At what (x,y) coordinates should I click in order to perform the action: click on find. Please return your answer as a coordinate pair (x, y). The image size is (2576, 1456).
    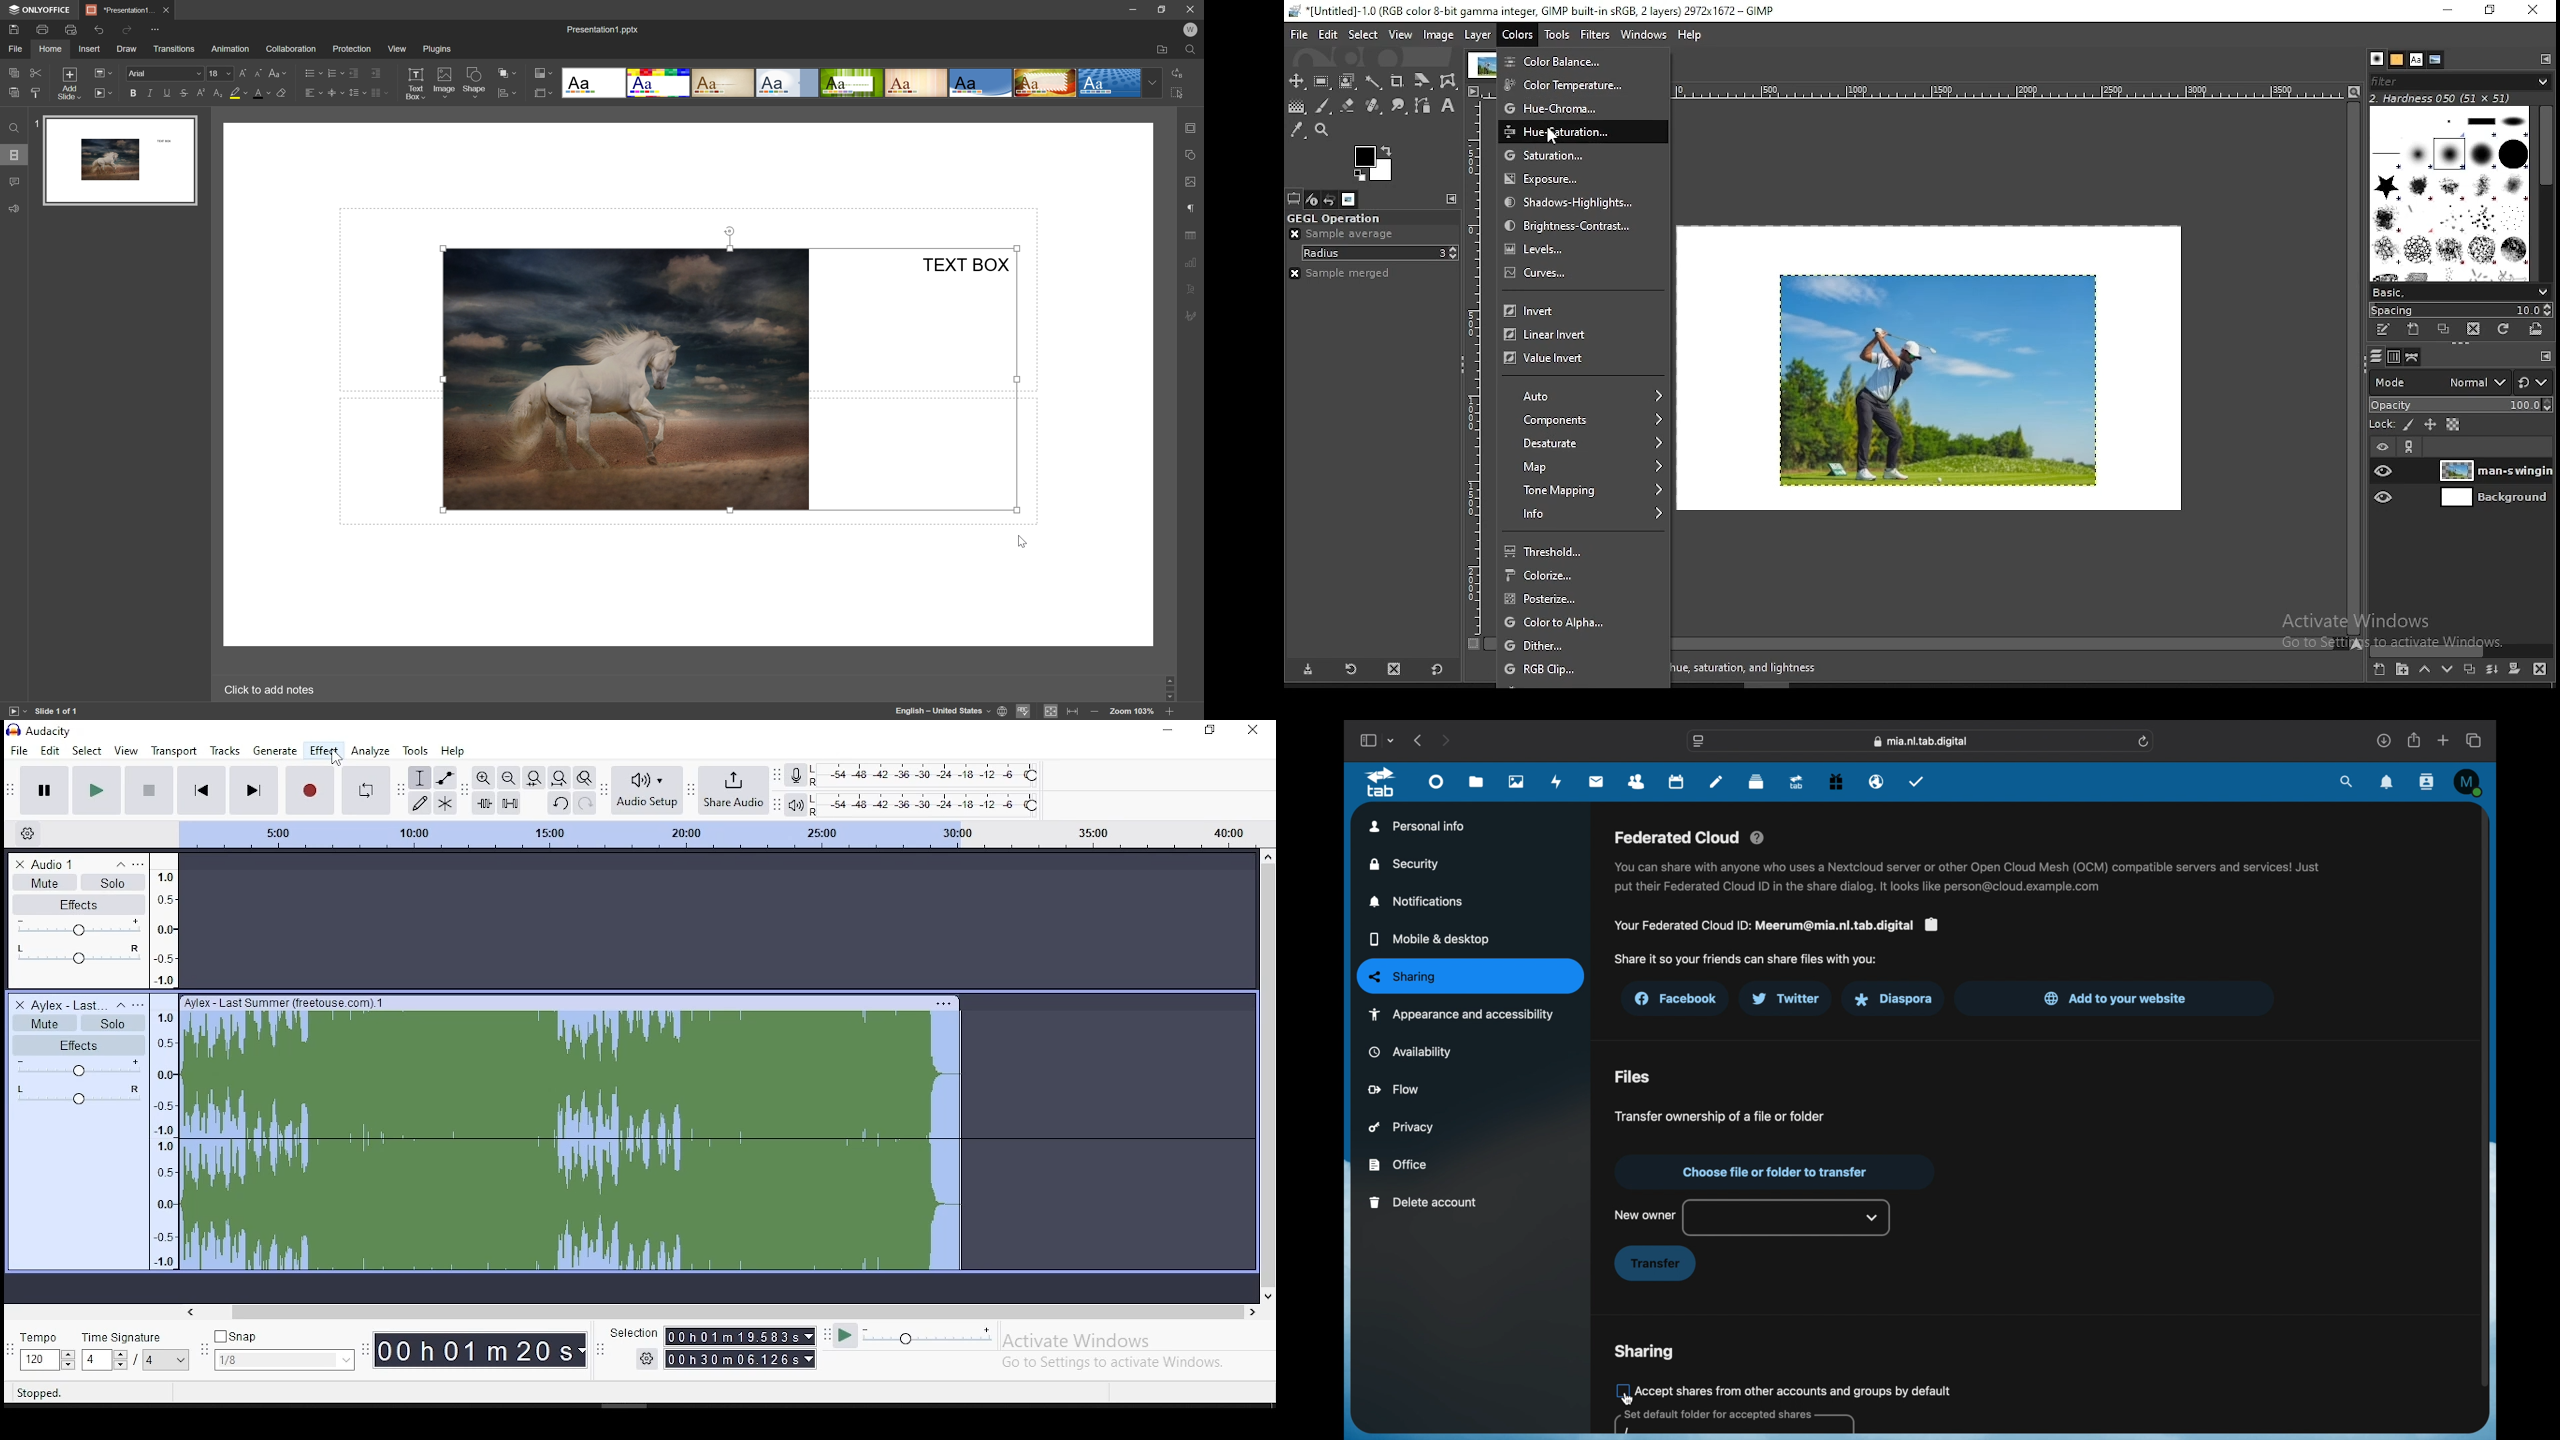
    Looking at the image, I should click on (13, 128).